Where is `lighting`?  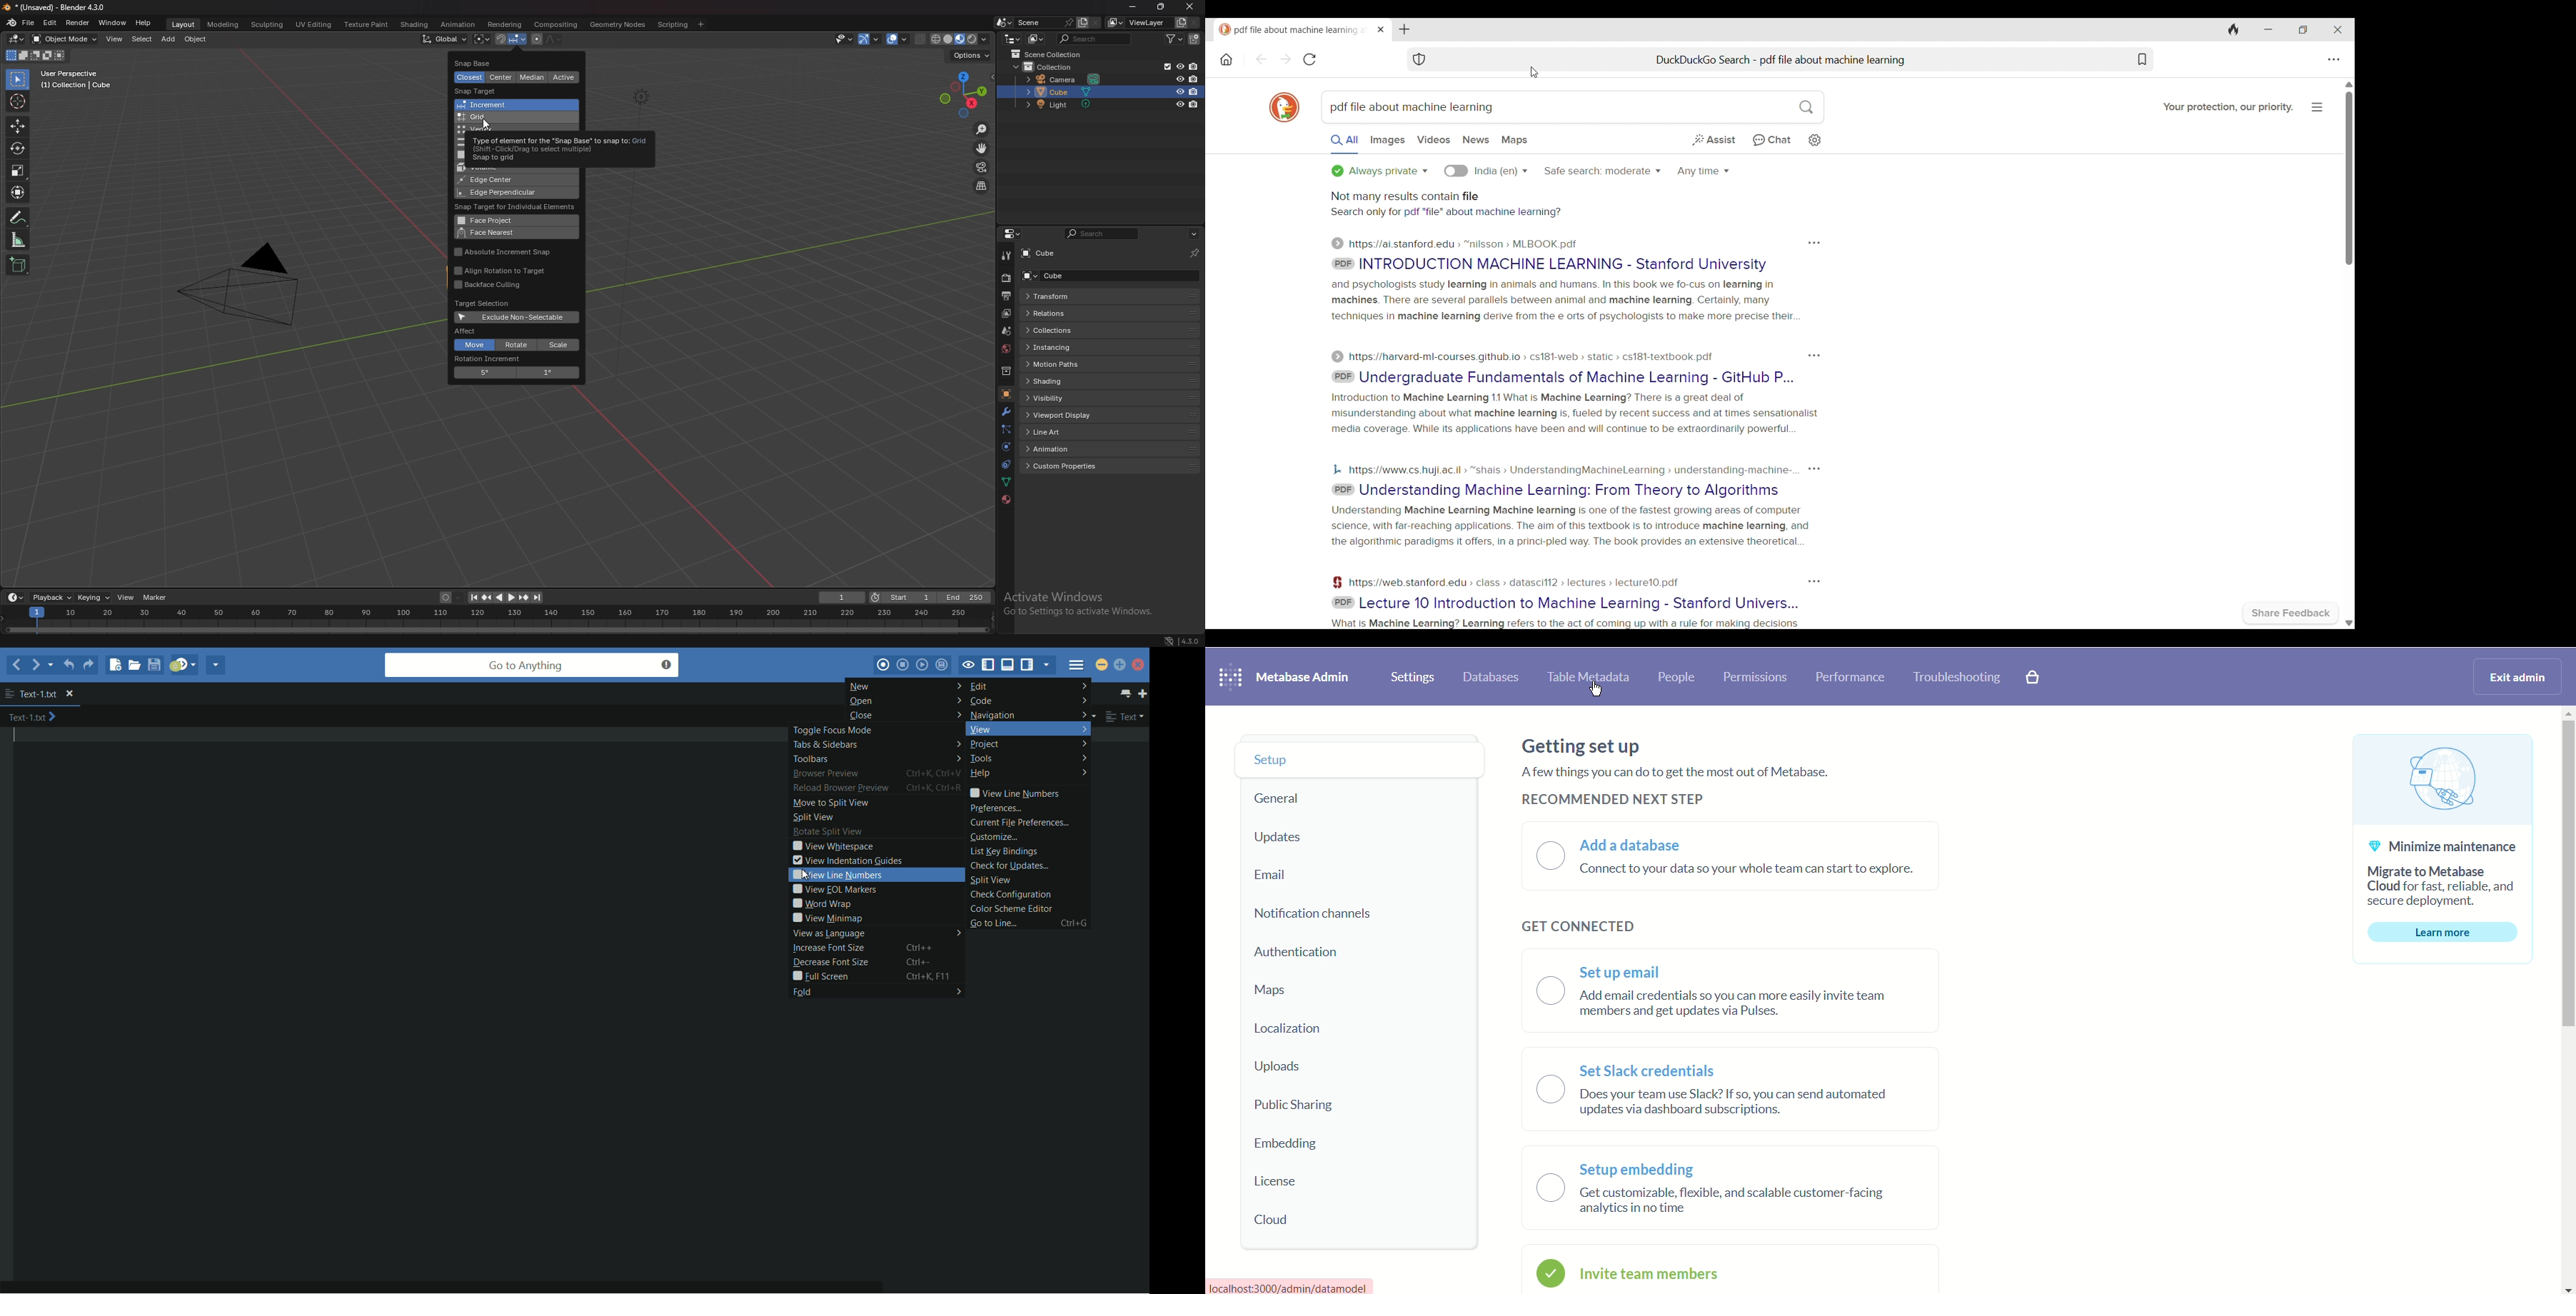
lighting is located at coordinates (639, 96).